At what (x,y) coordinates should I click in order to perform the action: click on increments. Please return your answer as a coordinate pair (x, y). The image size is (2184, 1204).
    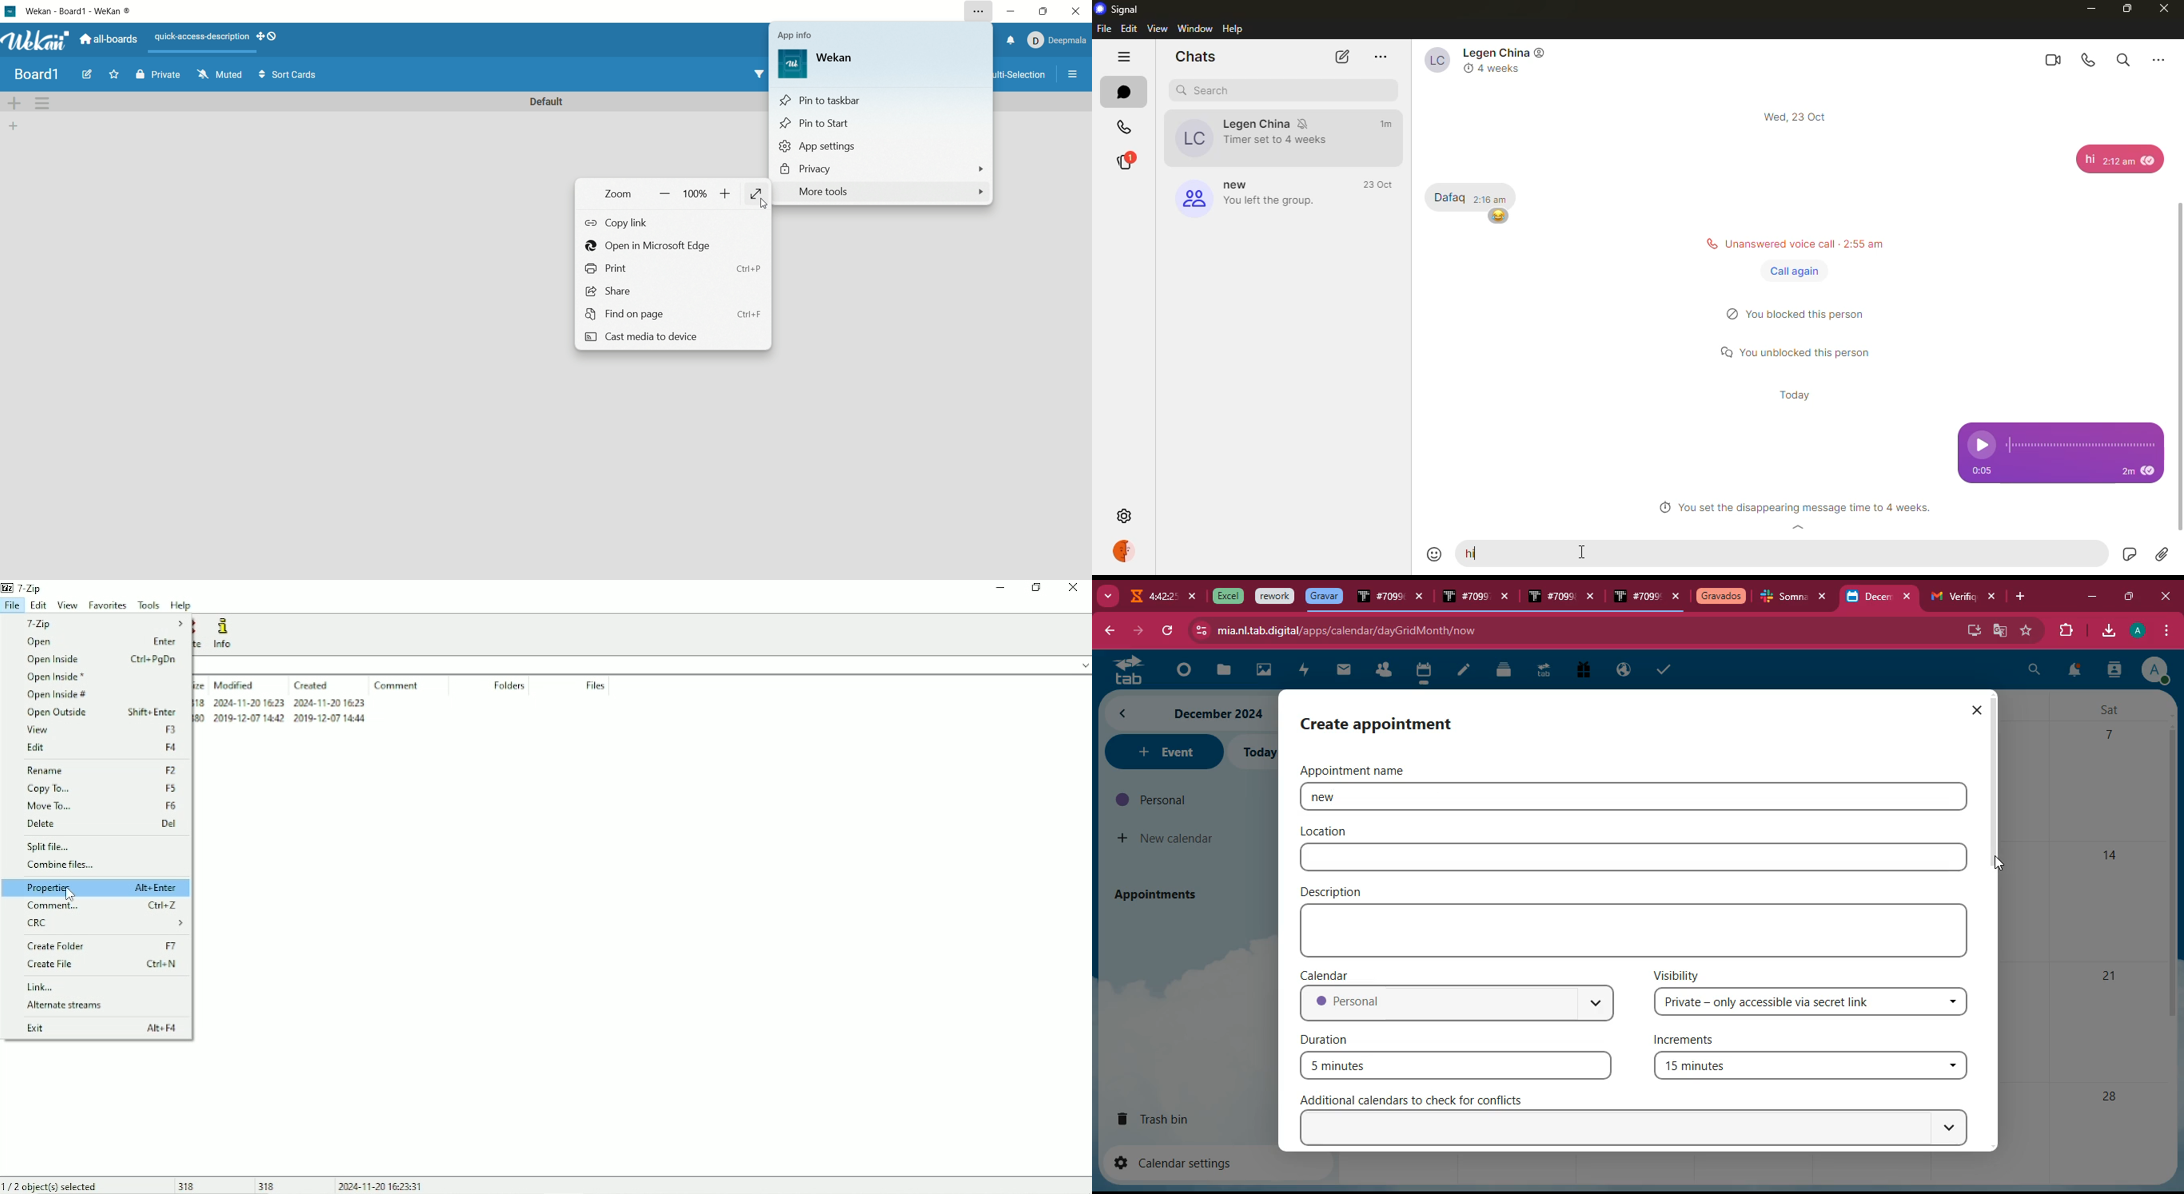
    Looking at the image, I should click on (1693, 1042).